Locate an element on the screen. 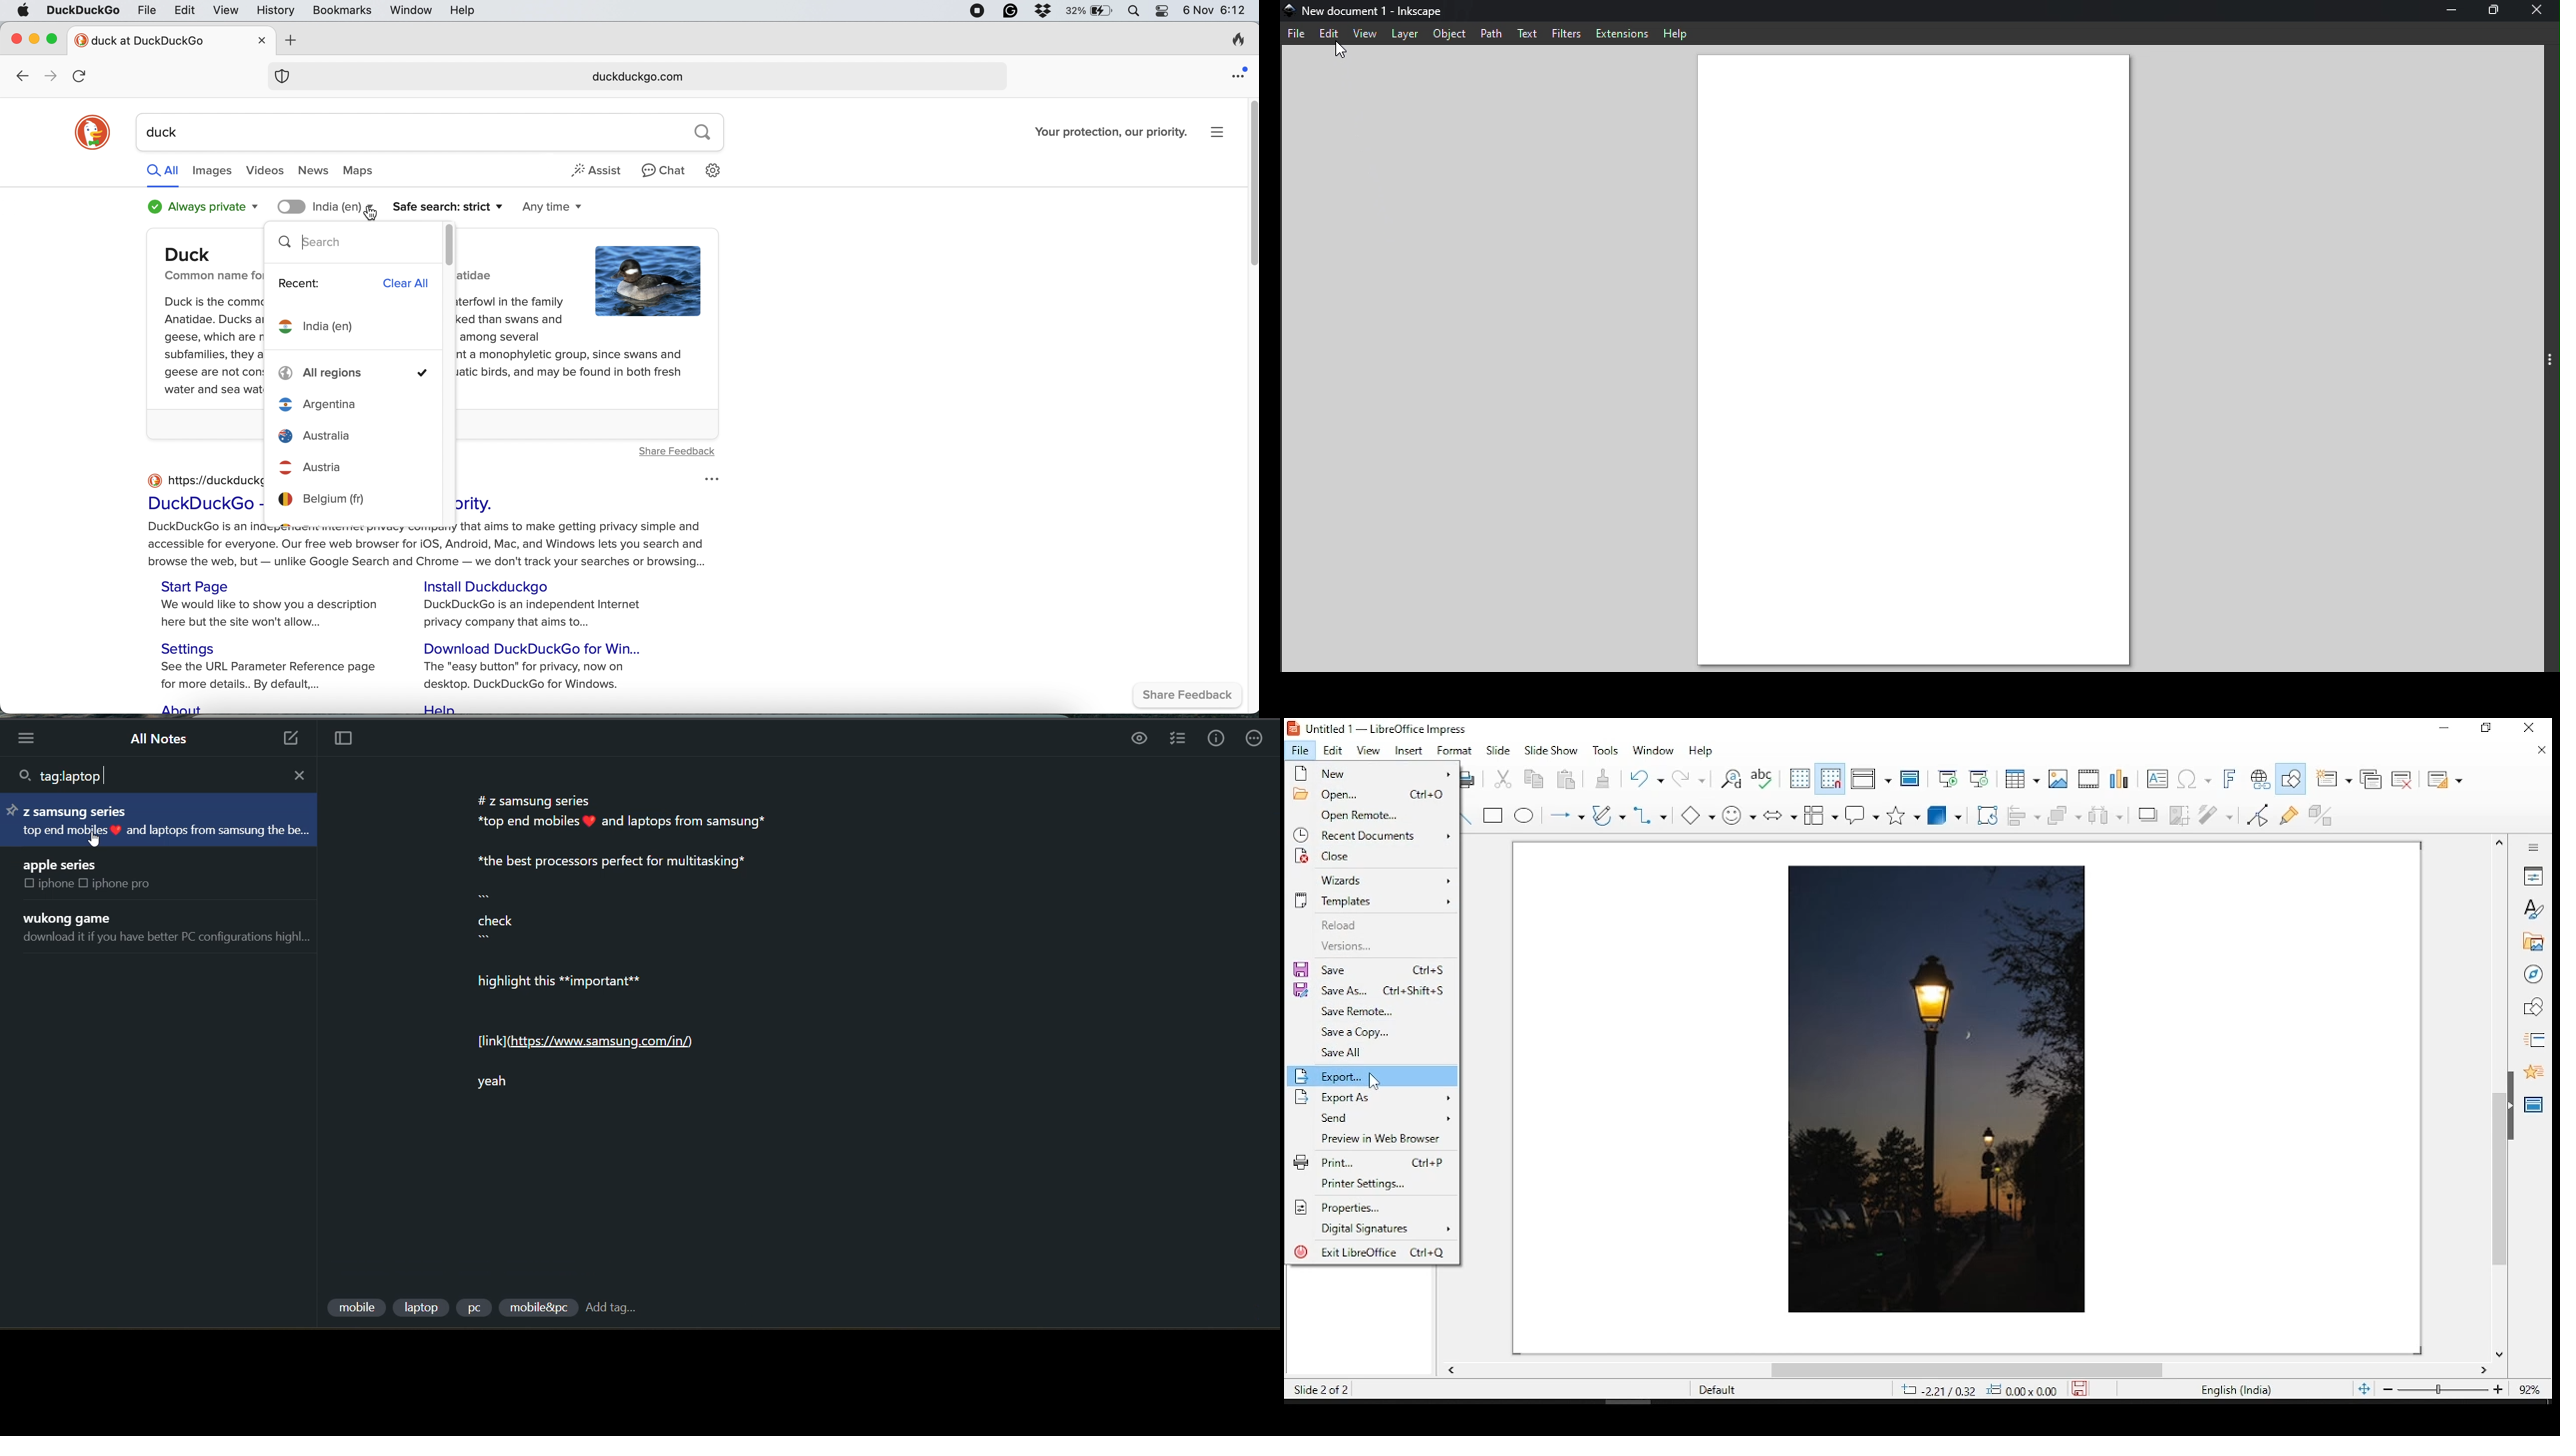 This screenshot has height=1456, width=2576. apple series is located at coordinates (63, 863).